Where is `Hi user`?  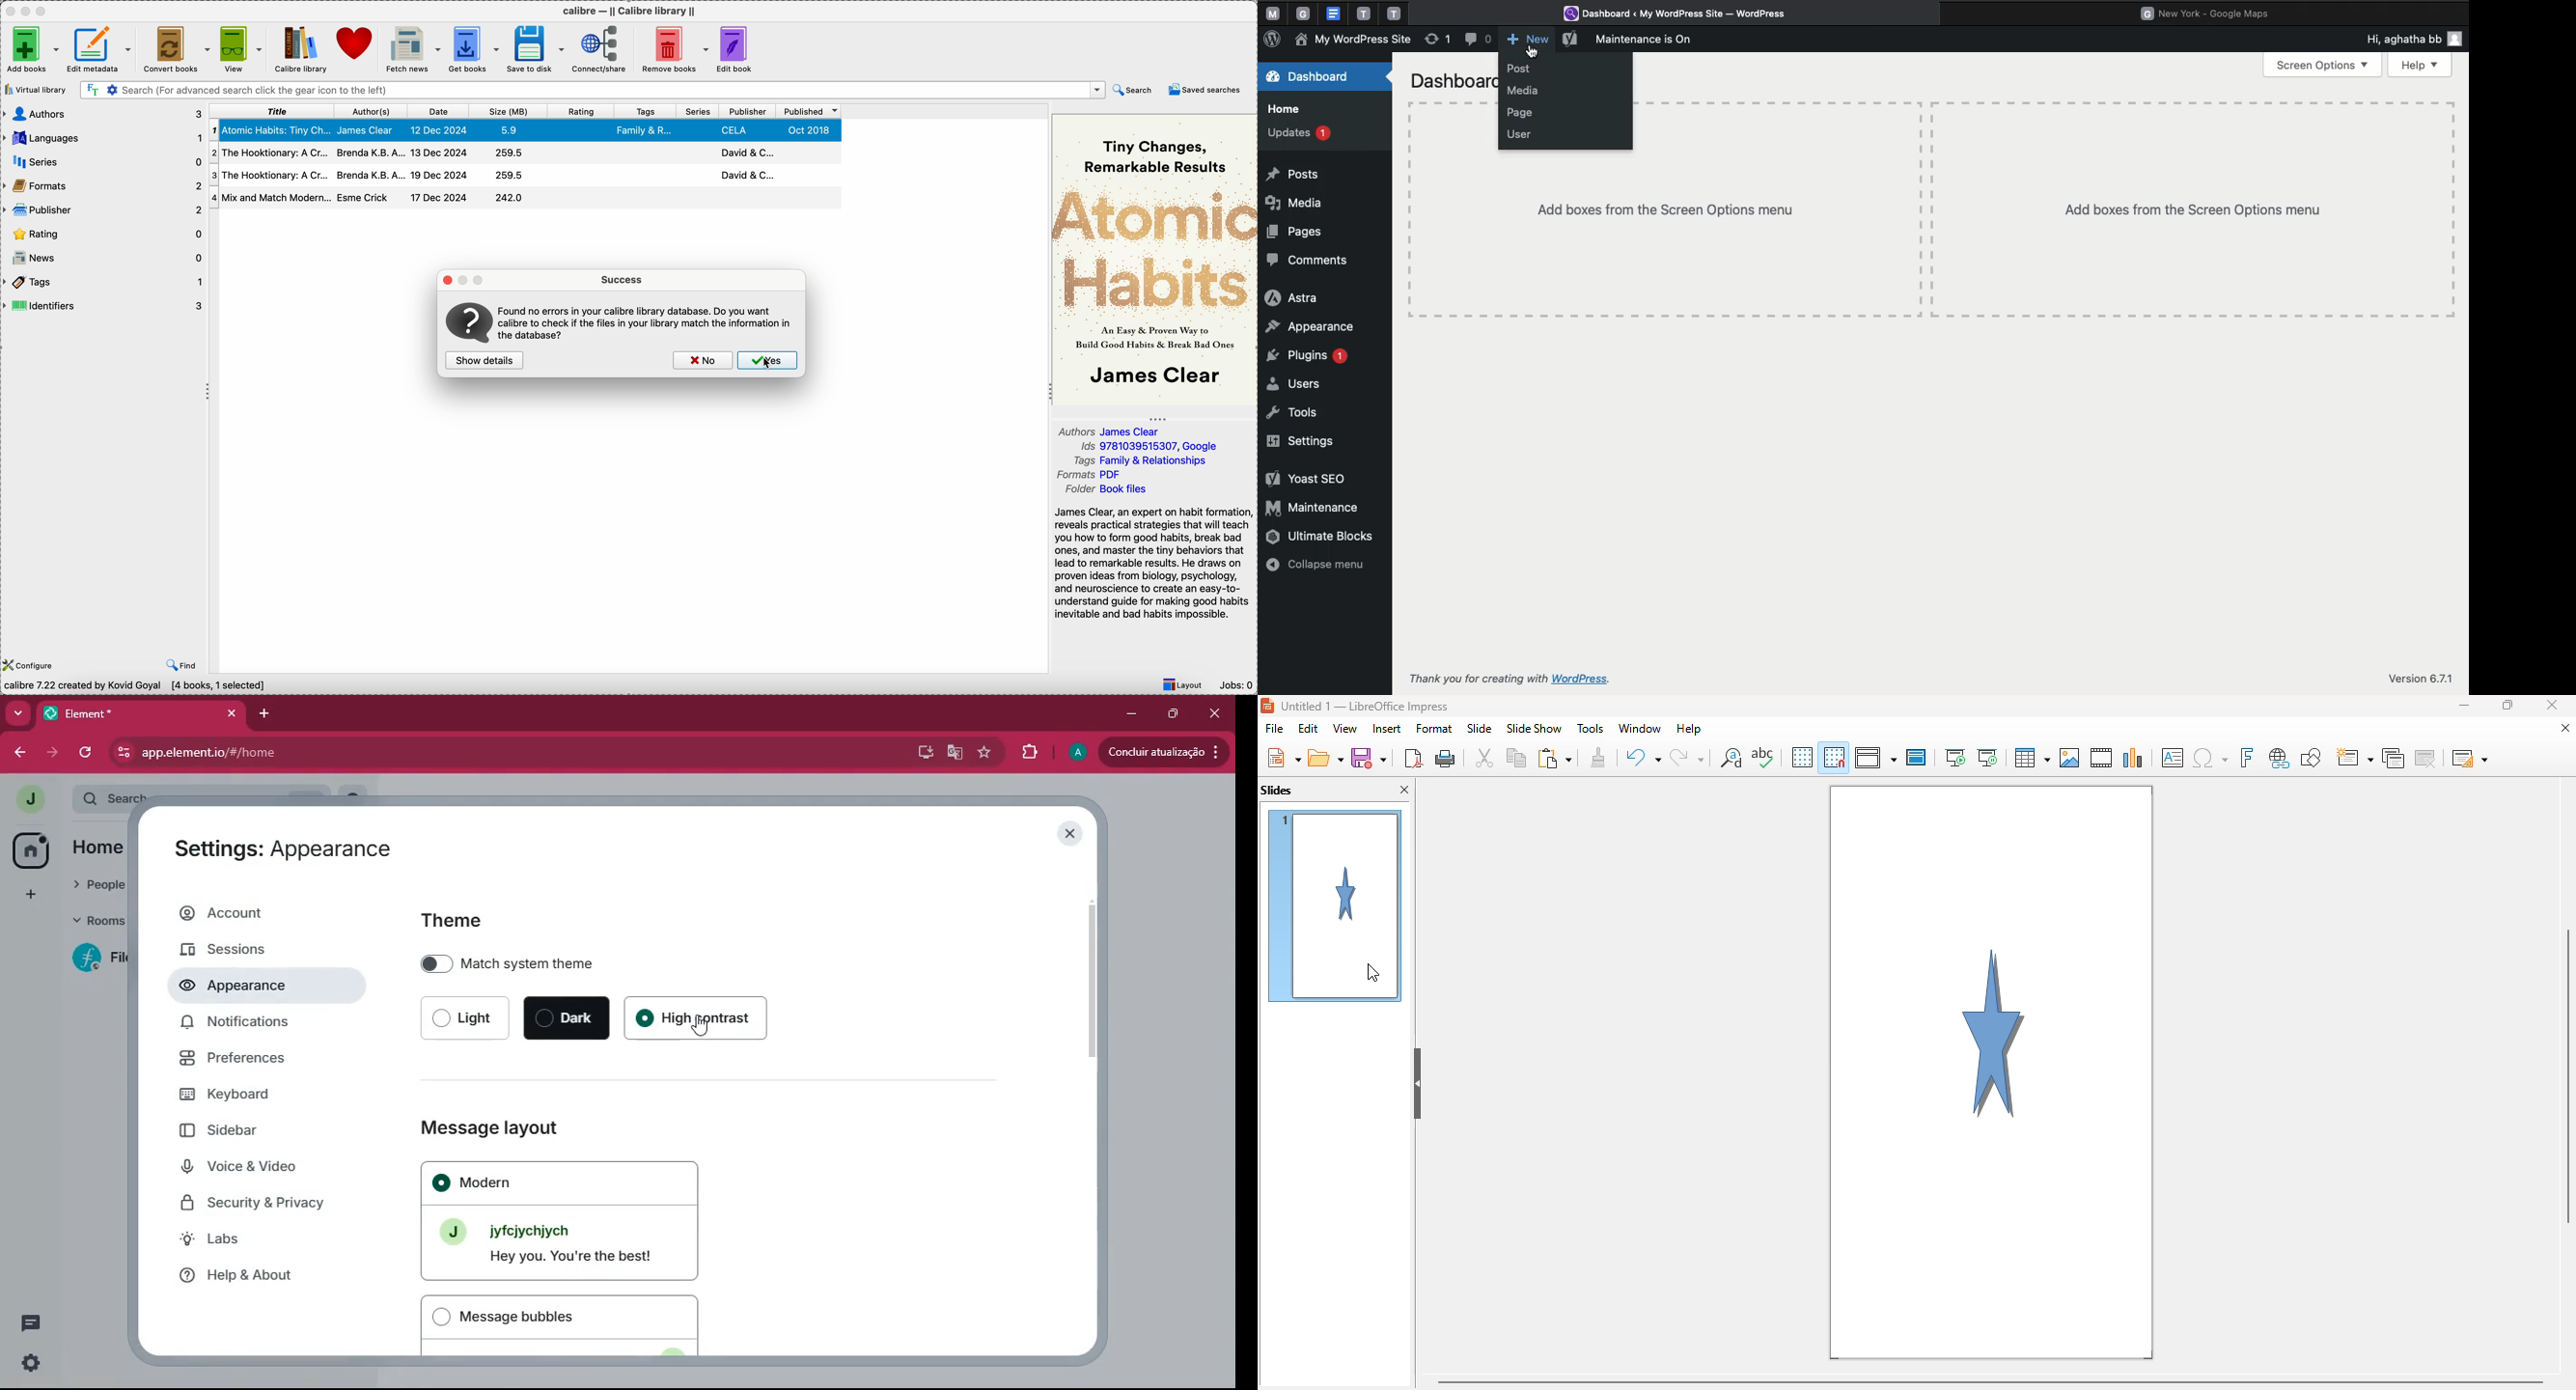
Hi user is located at coordinates (2412, 39).